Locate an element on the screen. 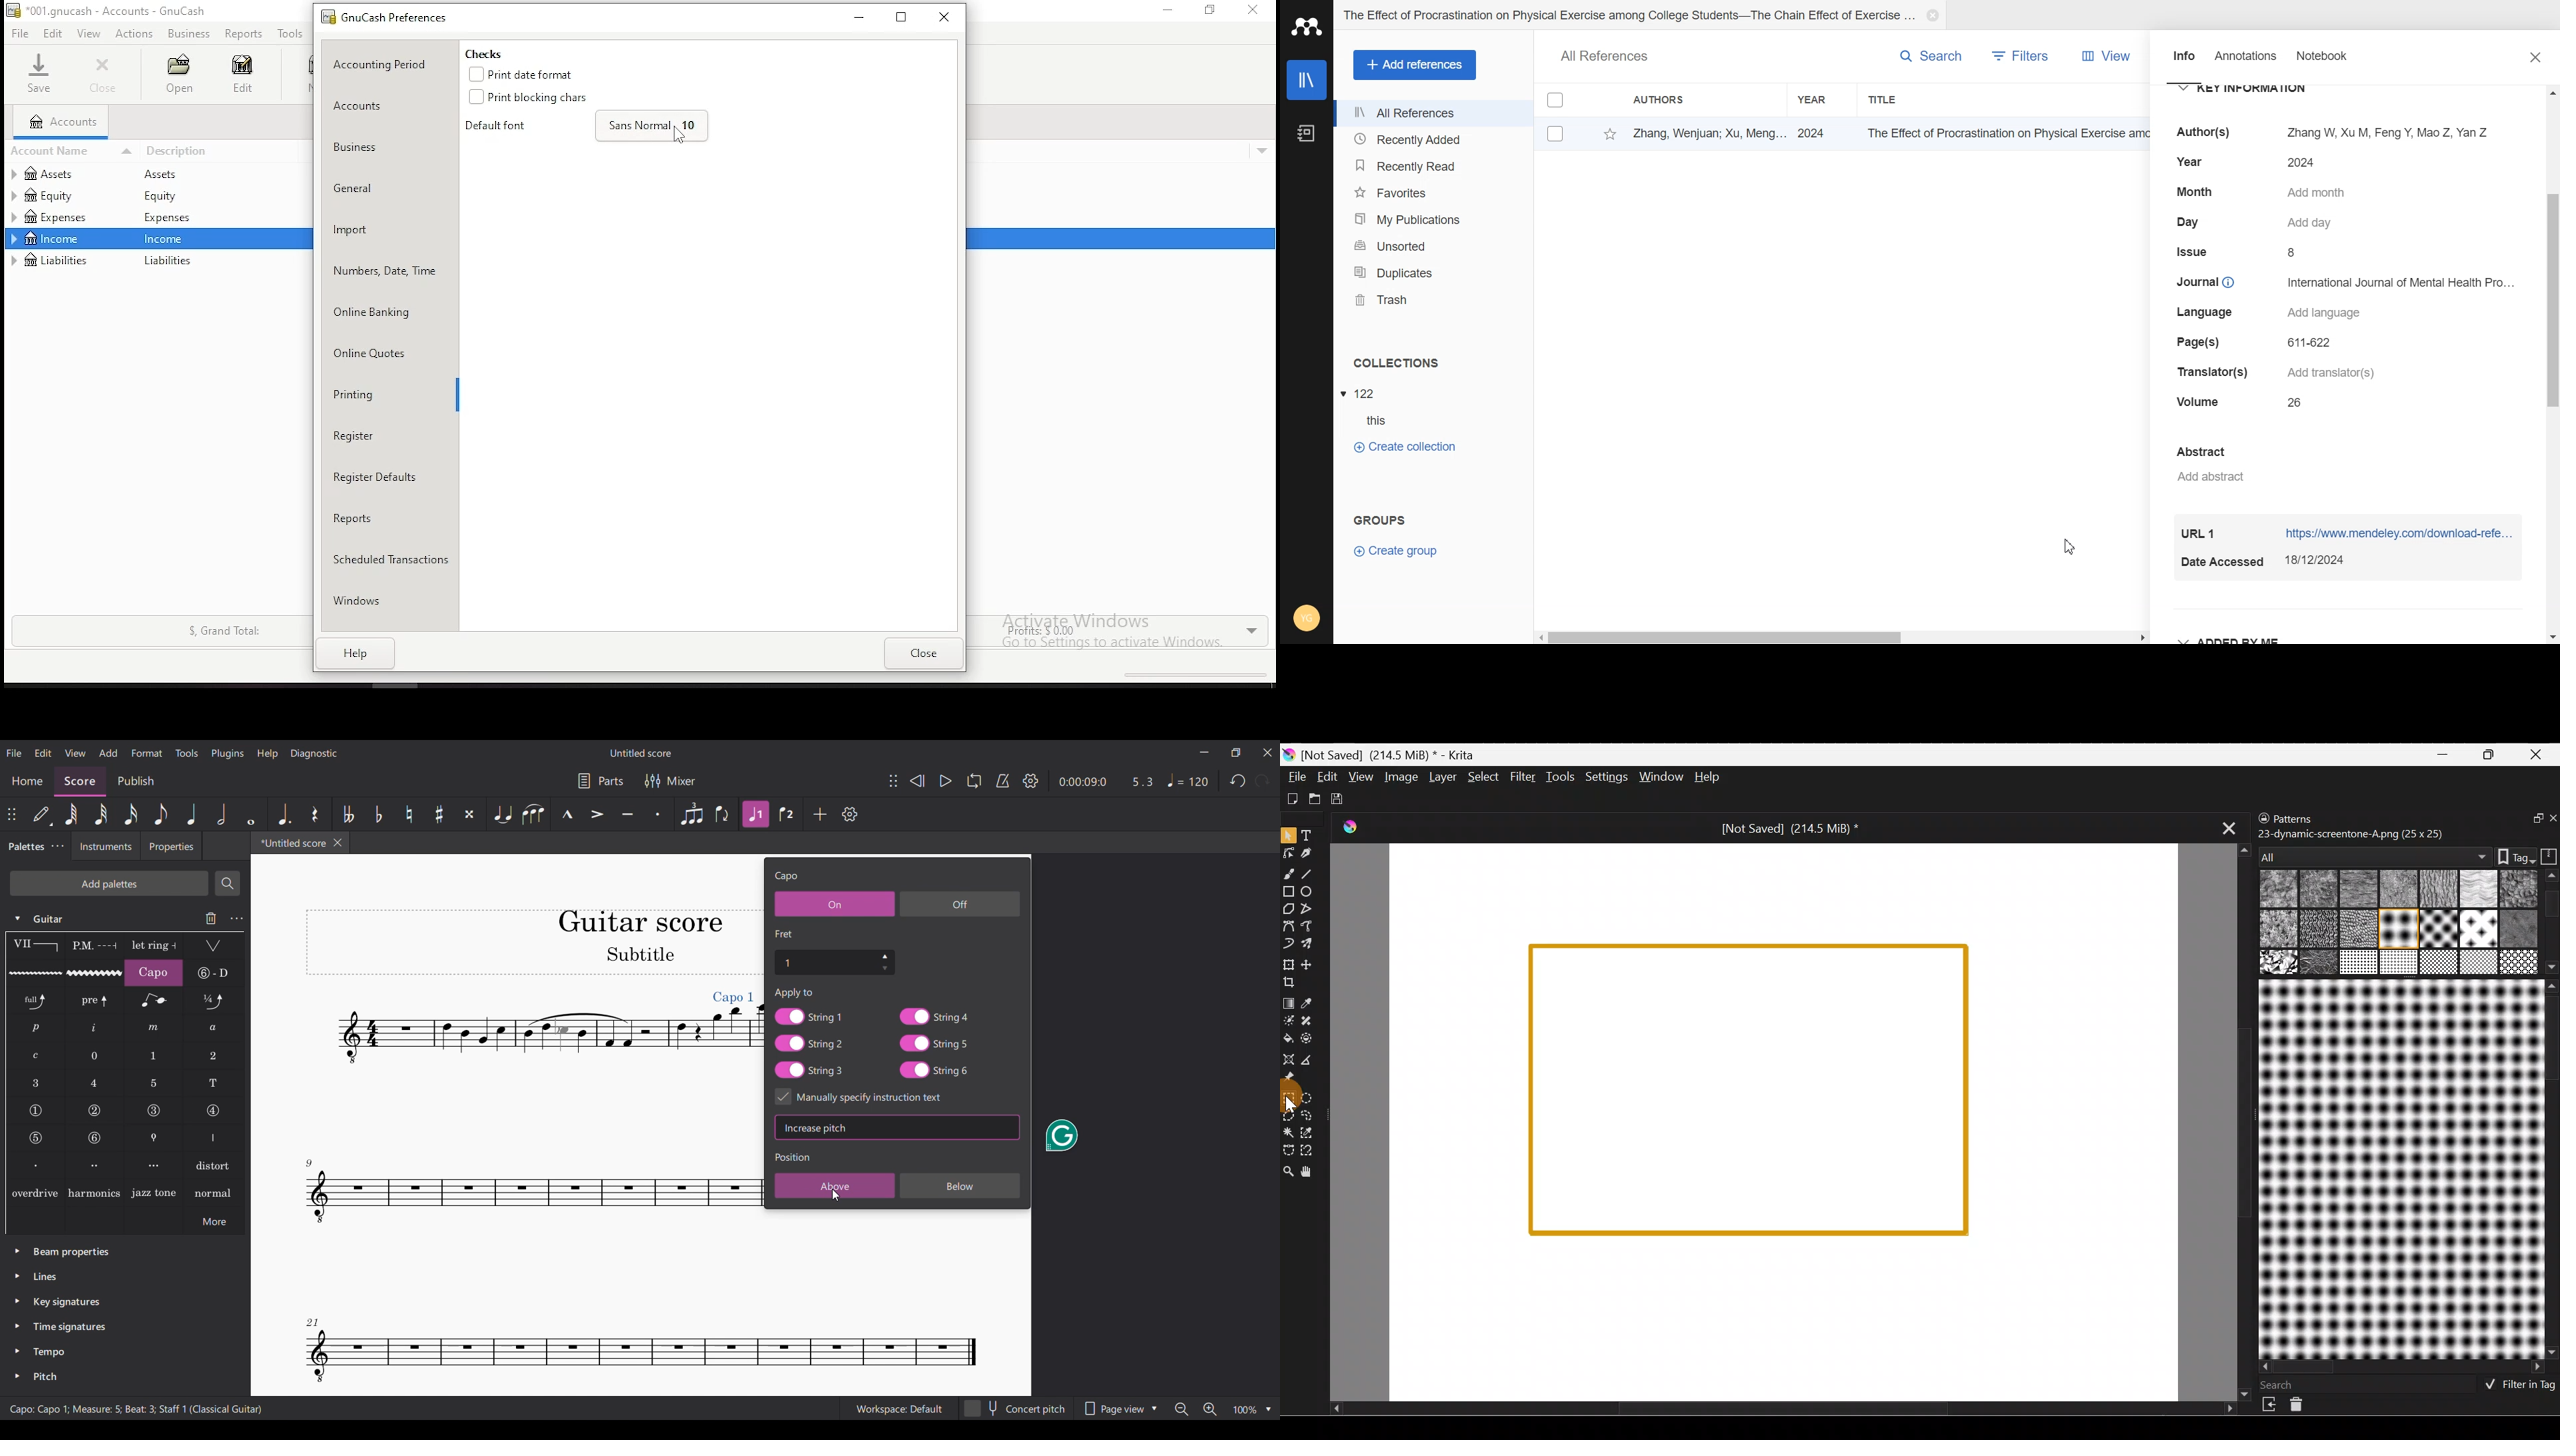 The image size is (2576, 1456). Logo is located at coordinates (1308, 27).